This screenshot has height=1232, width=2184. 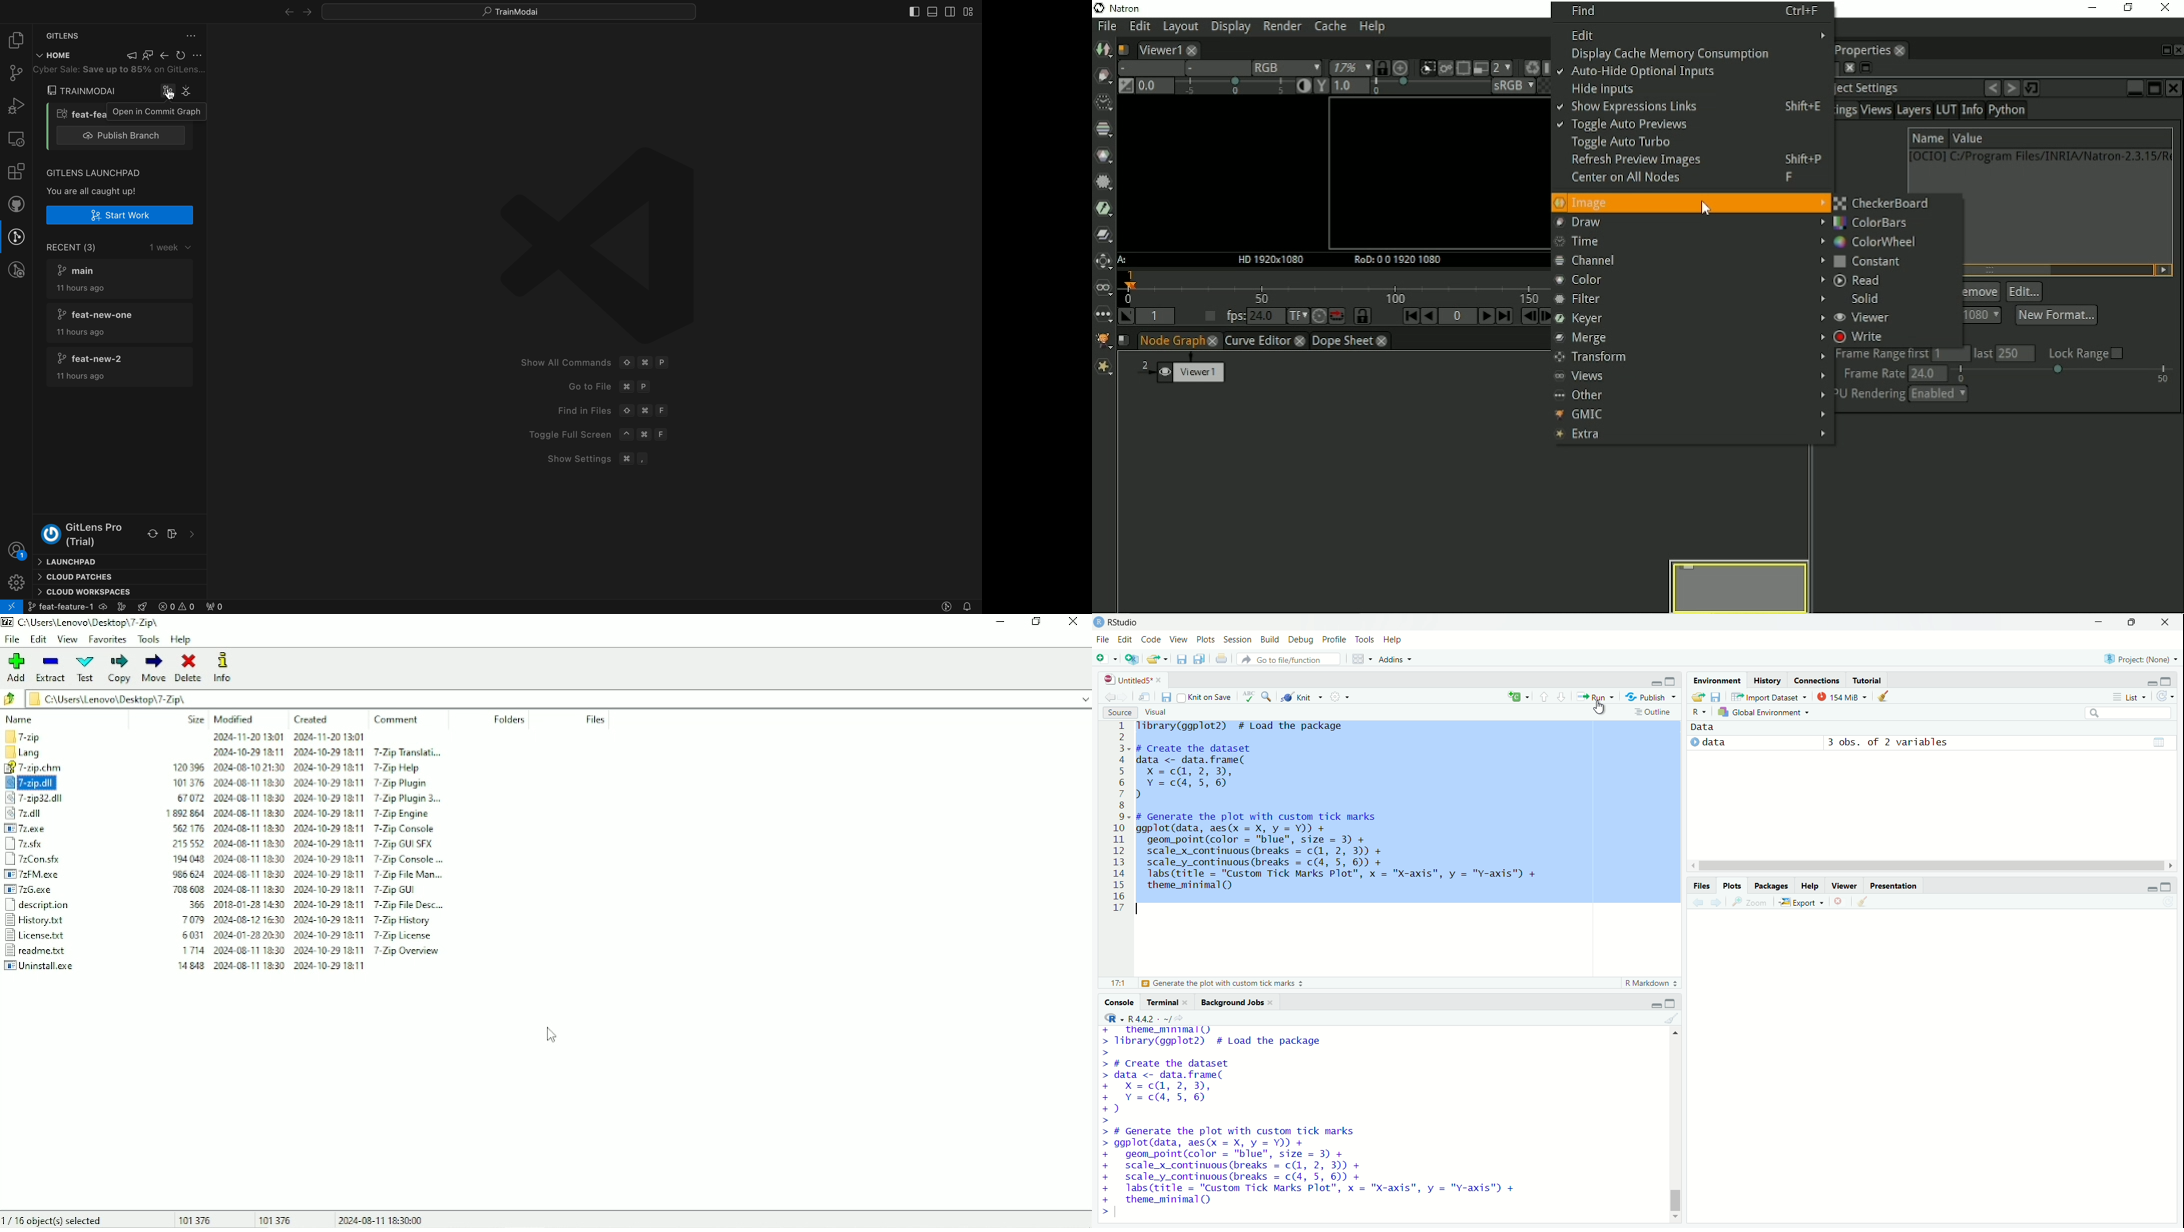 I want to click on plots, so click(x=1733, y=885).